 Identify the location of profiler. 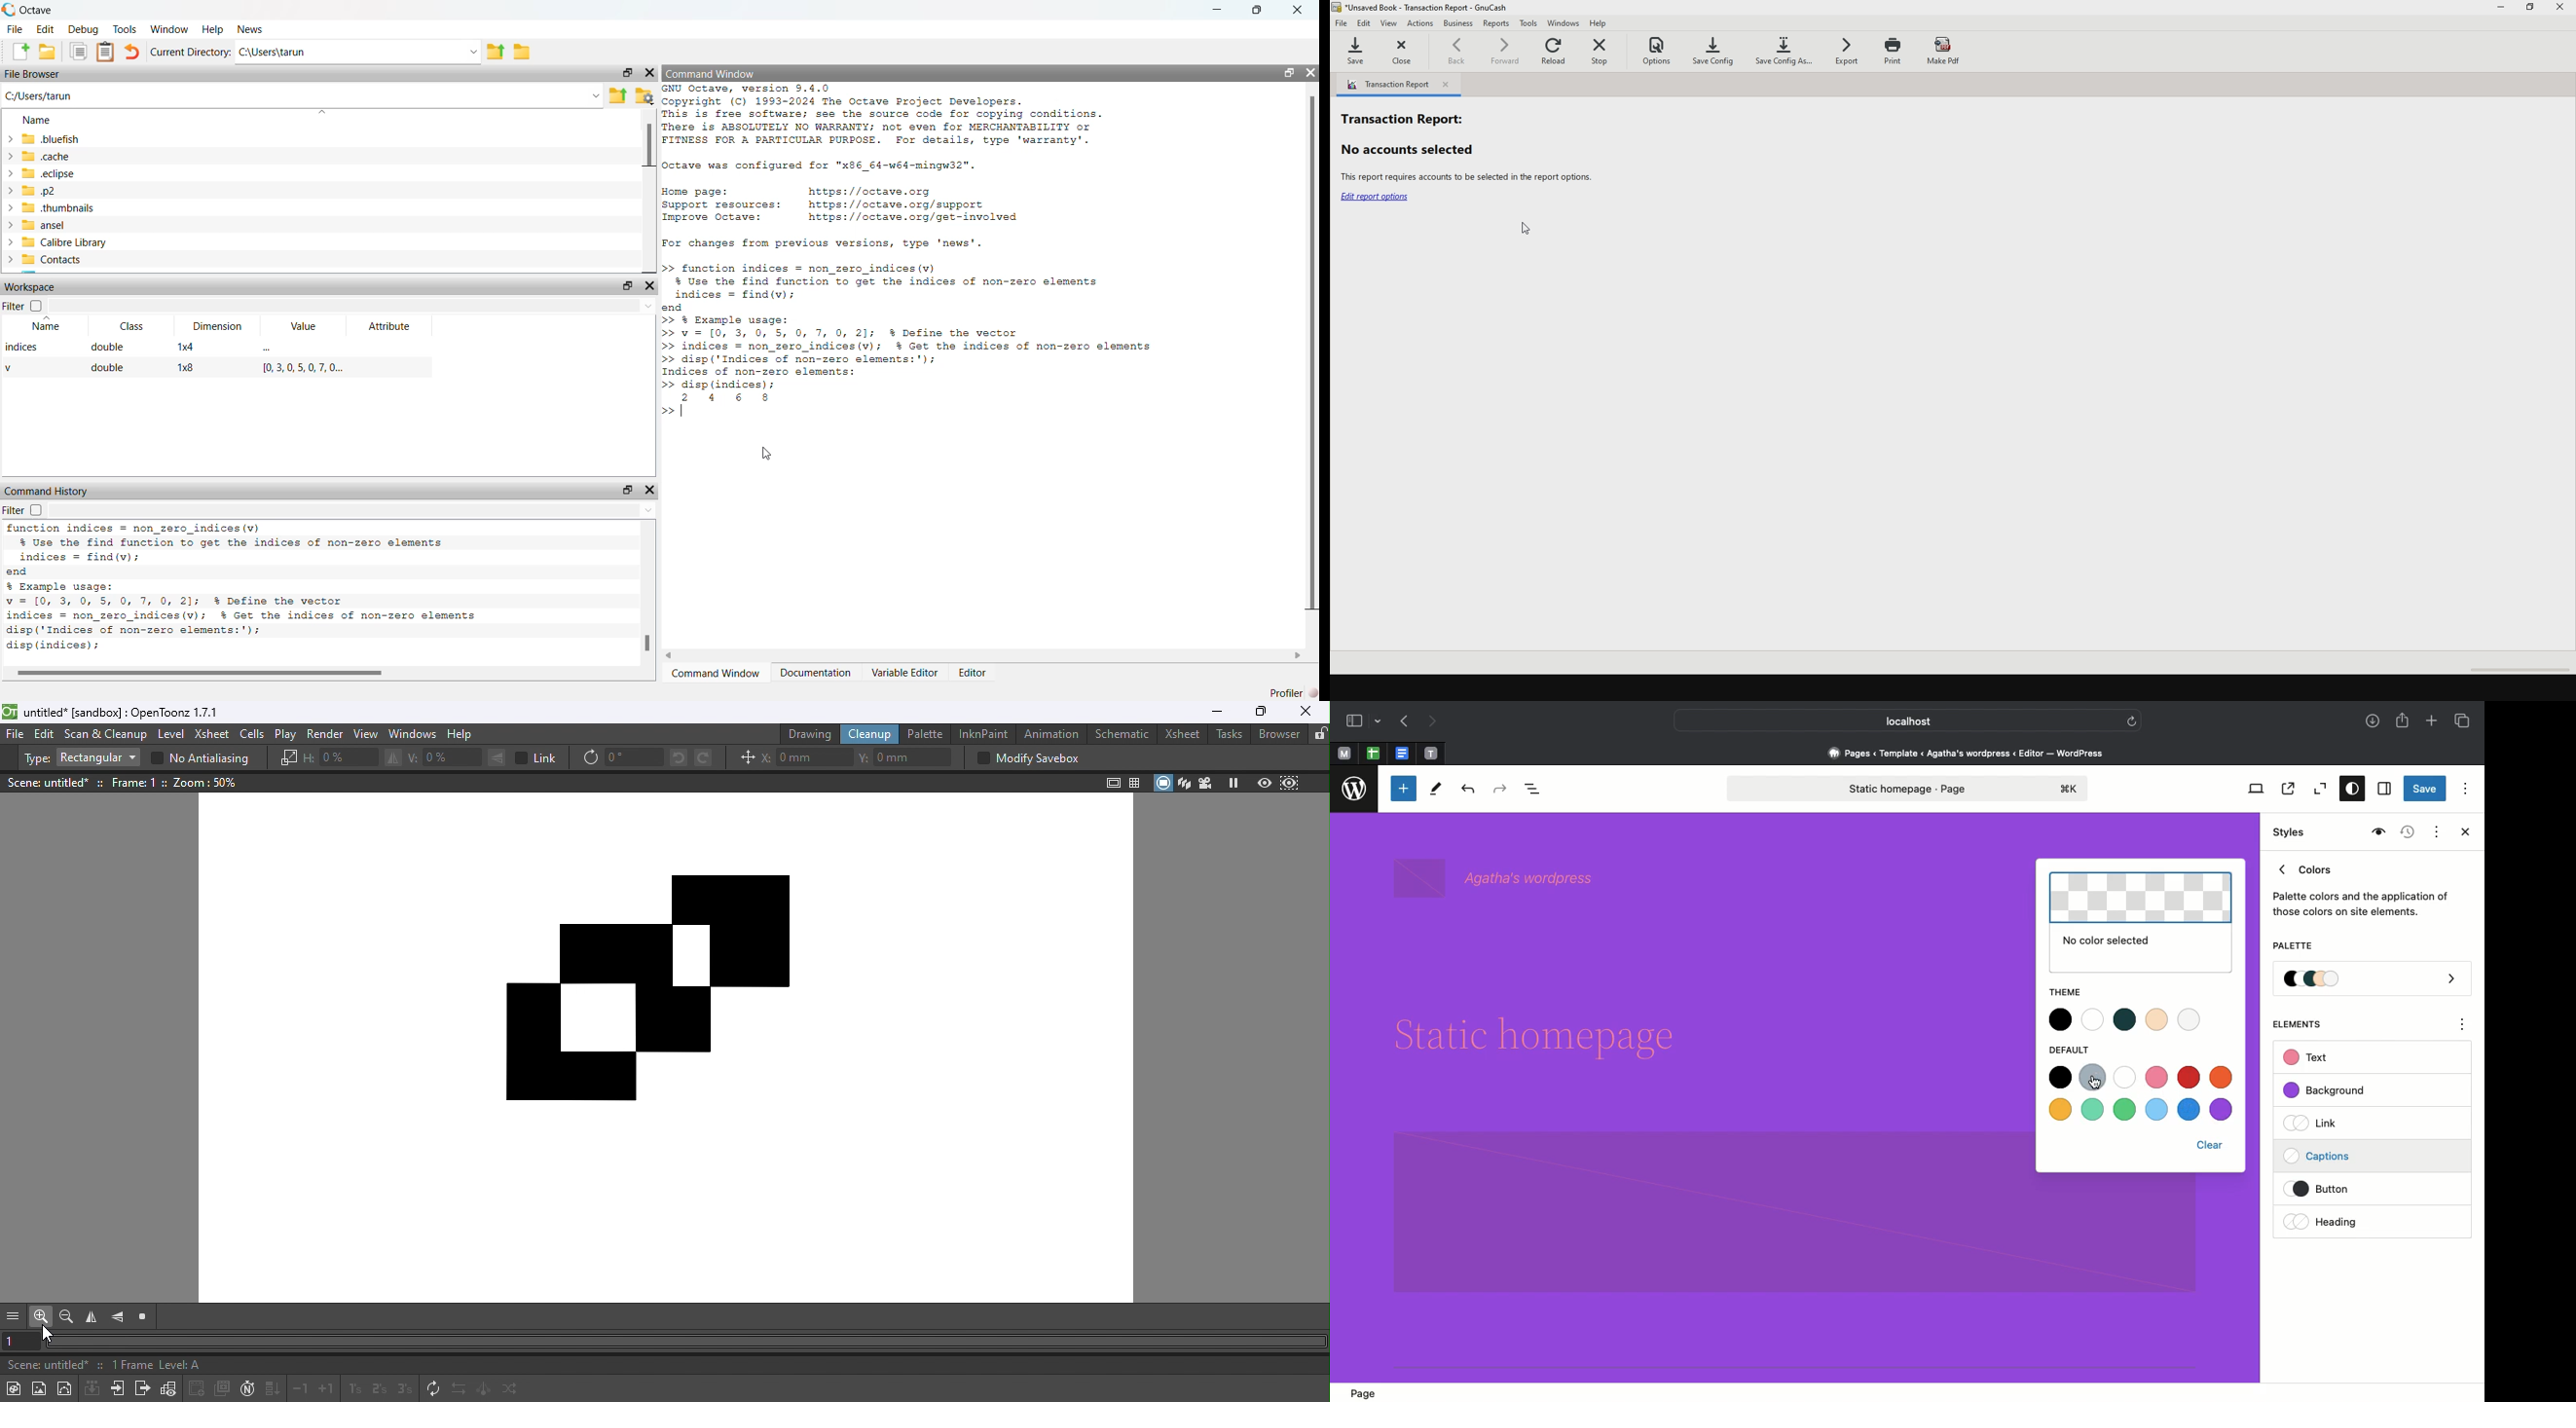
(1283, 693).